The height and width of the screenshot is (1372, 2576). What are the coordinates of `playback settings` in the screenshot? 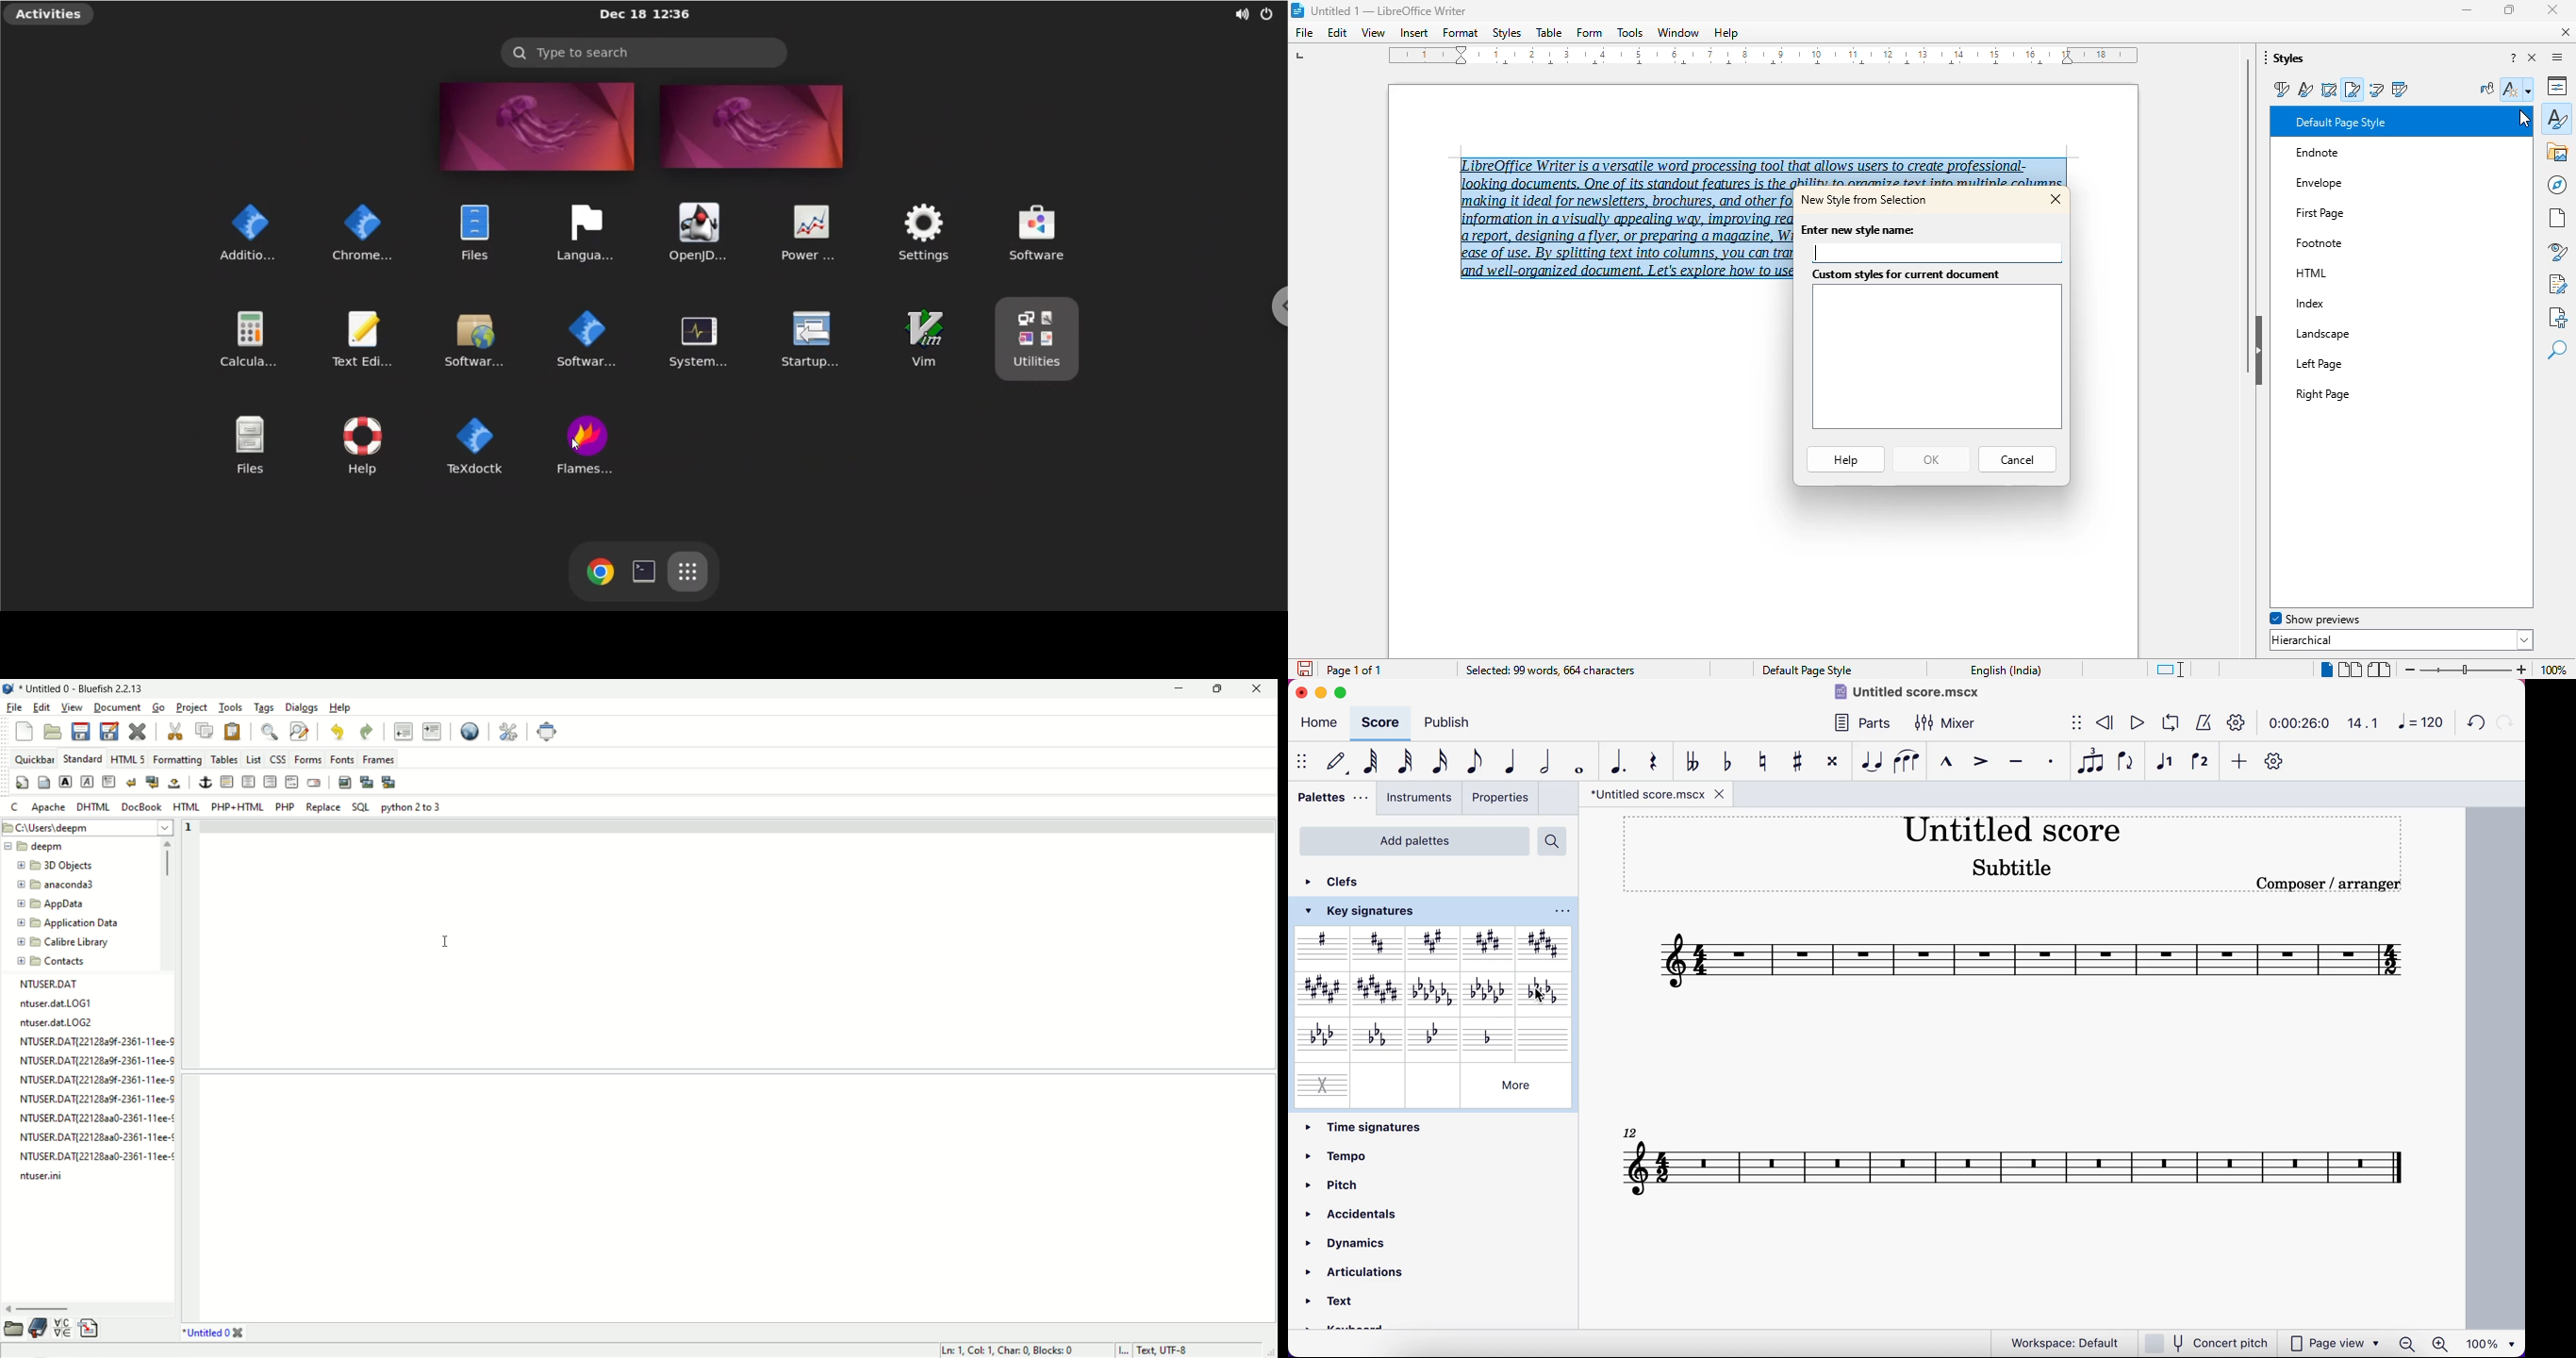 It's located at (2234, 723).